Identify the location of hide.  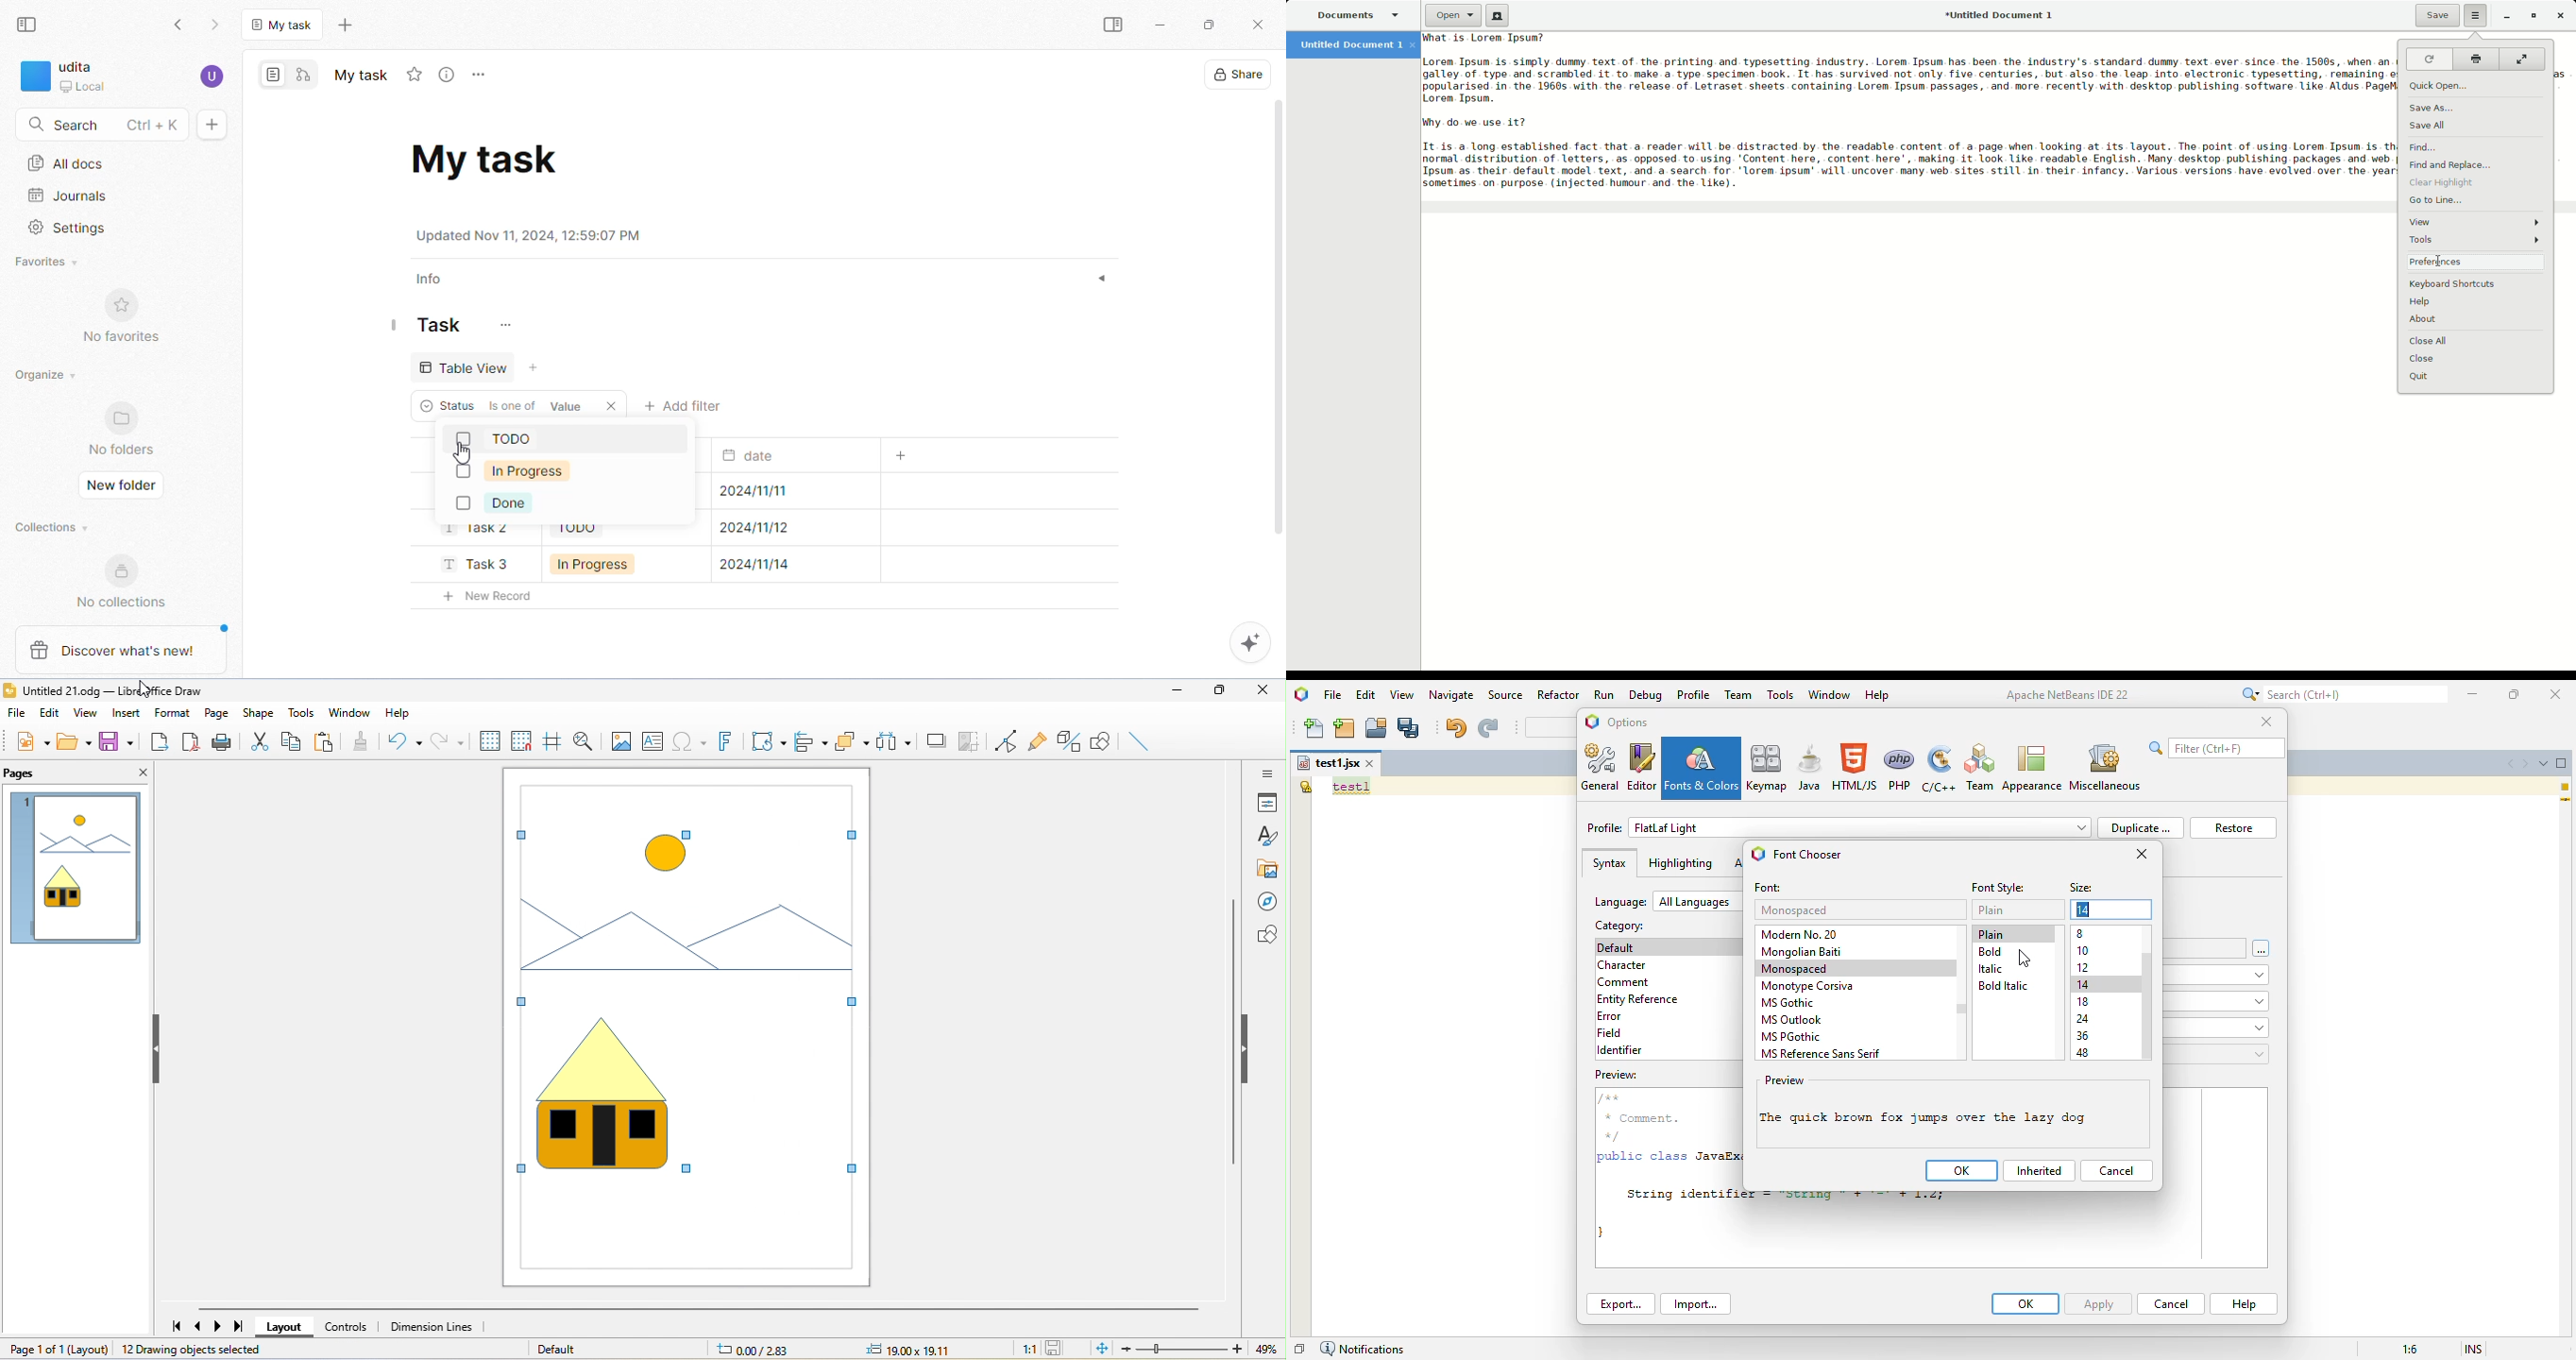
(1250, 1052).